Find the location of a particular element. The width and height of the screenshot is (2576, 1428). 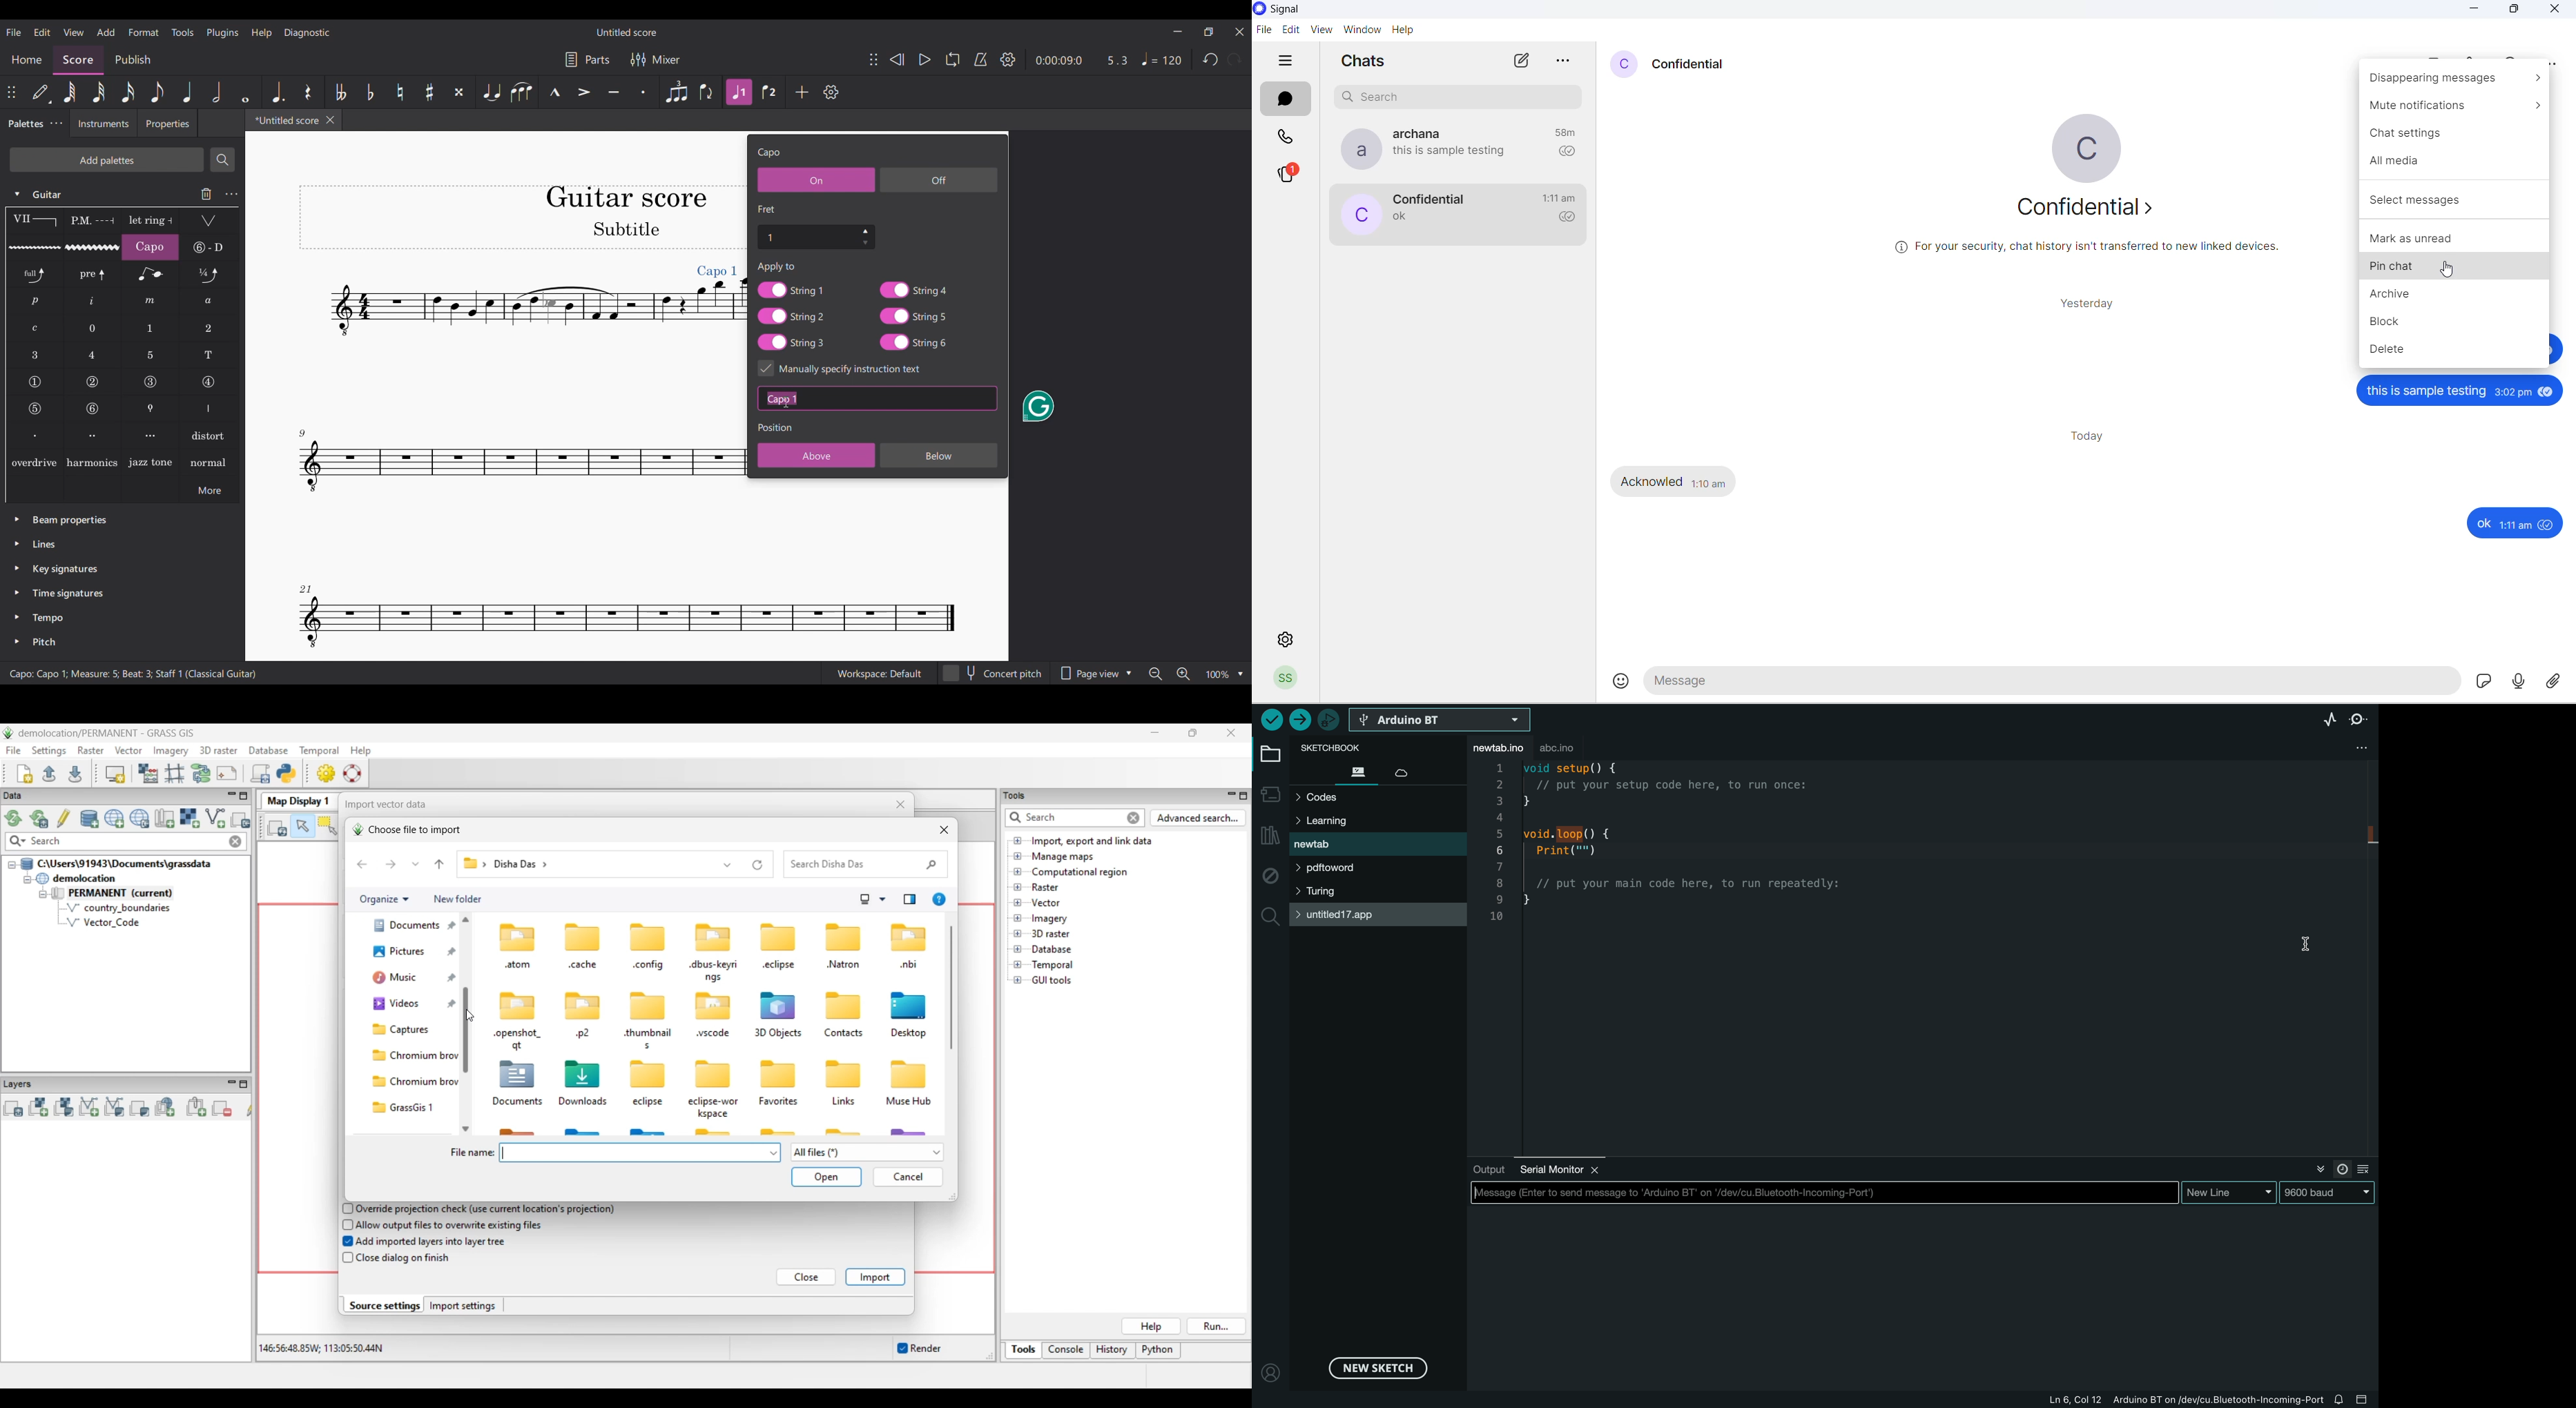

messages is located at coordinates (1284, 99).